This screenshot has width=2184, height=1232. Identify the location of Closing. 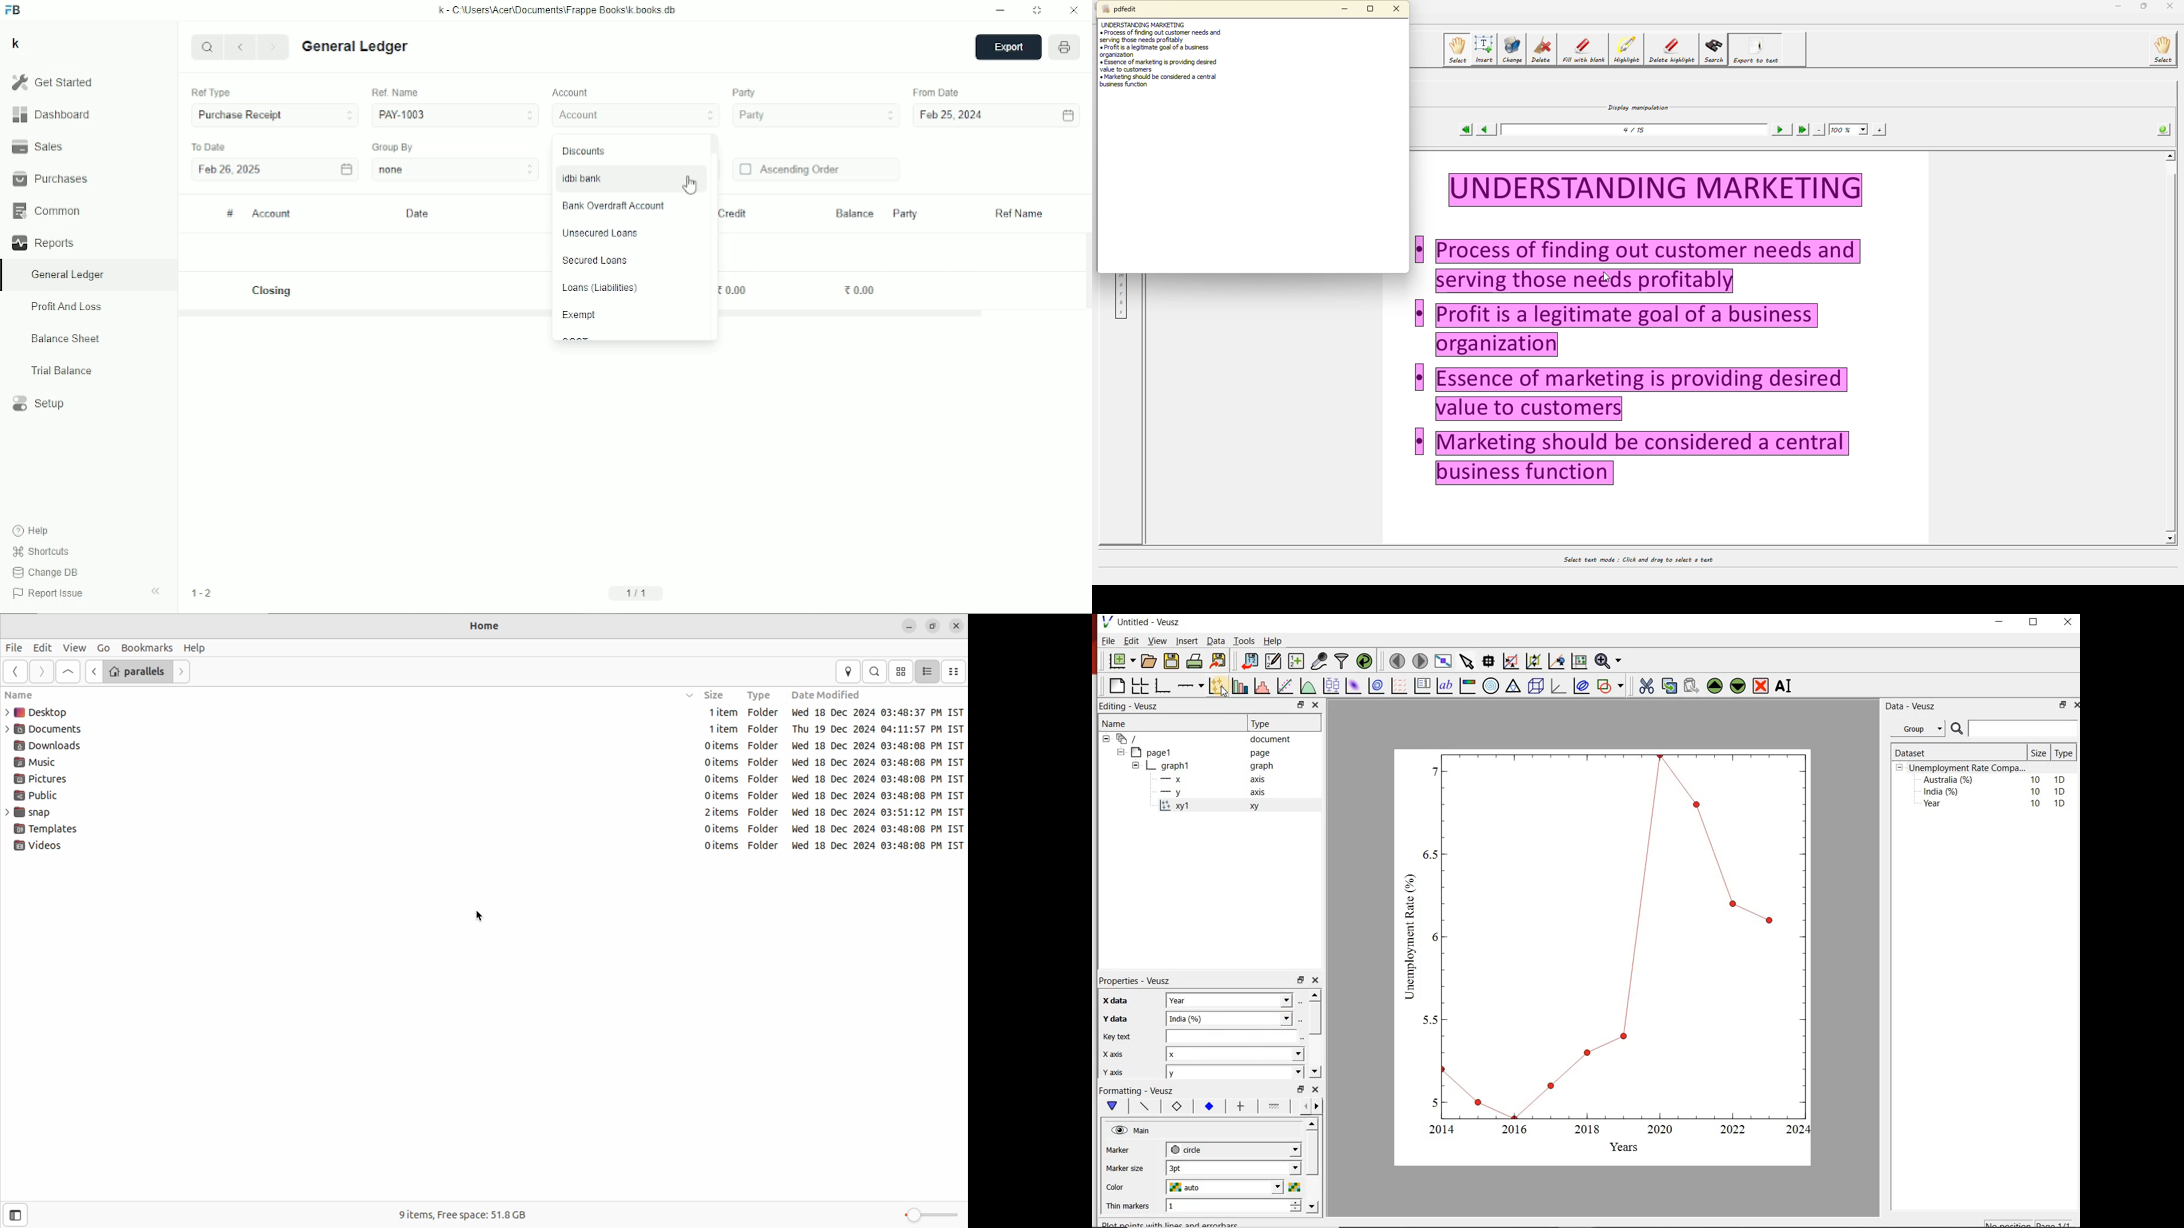
(274, 291).